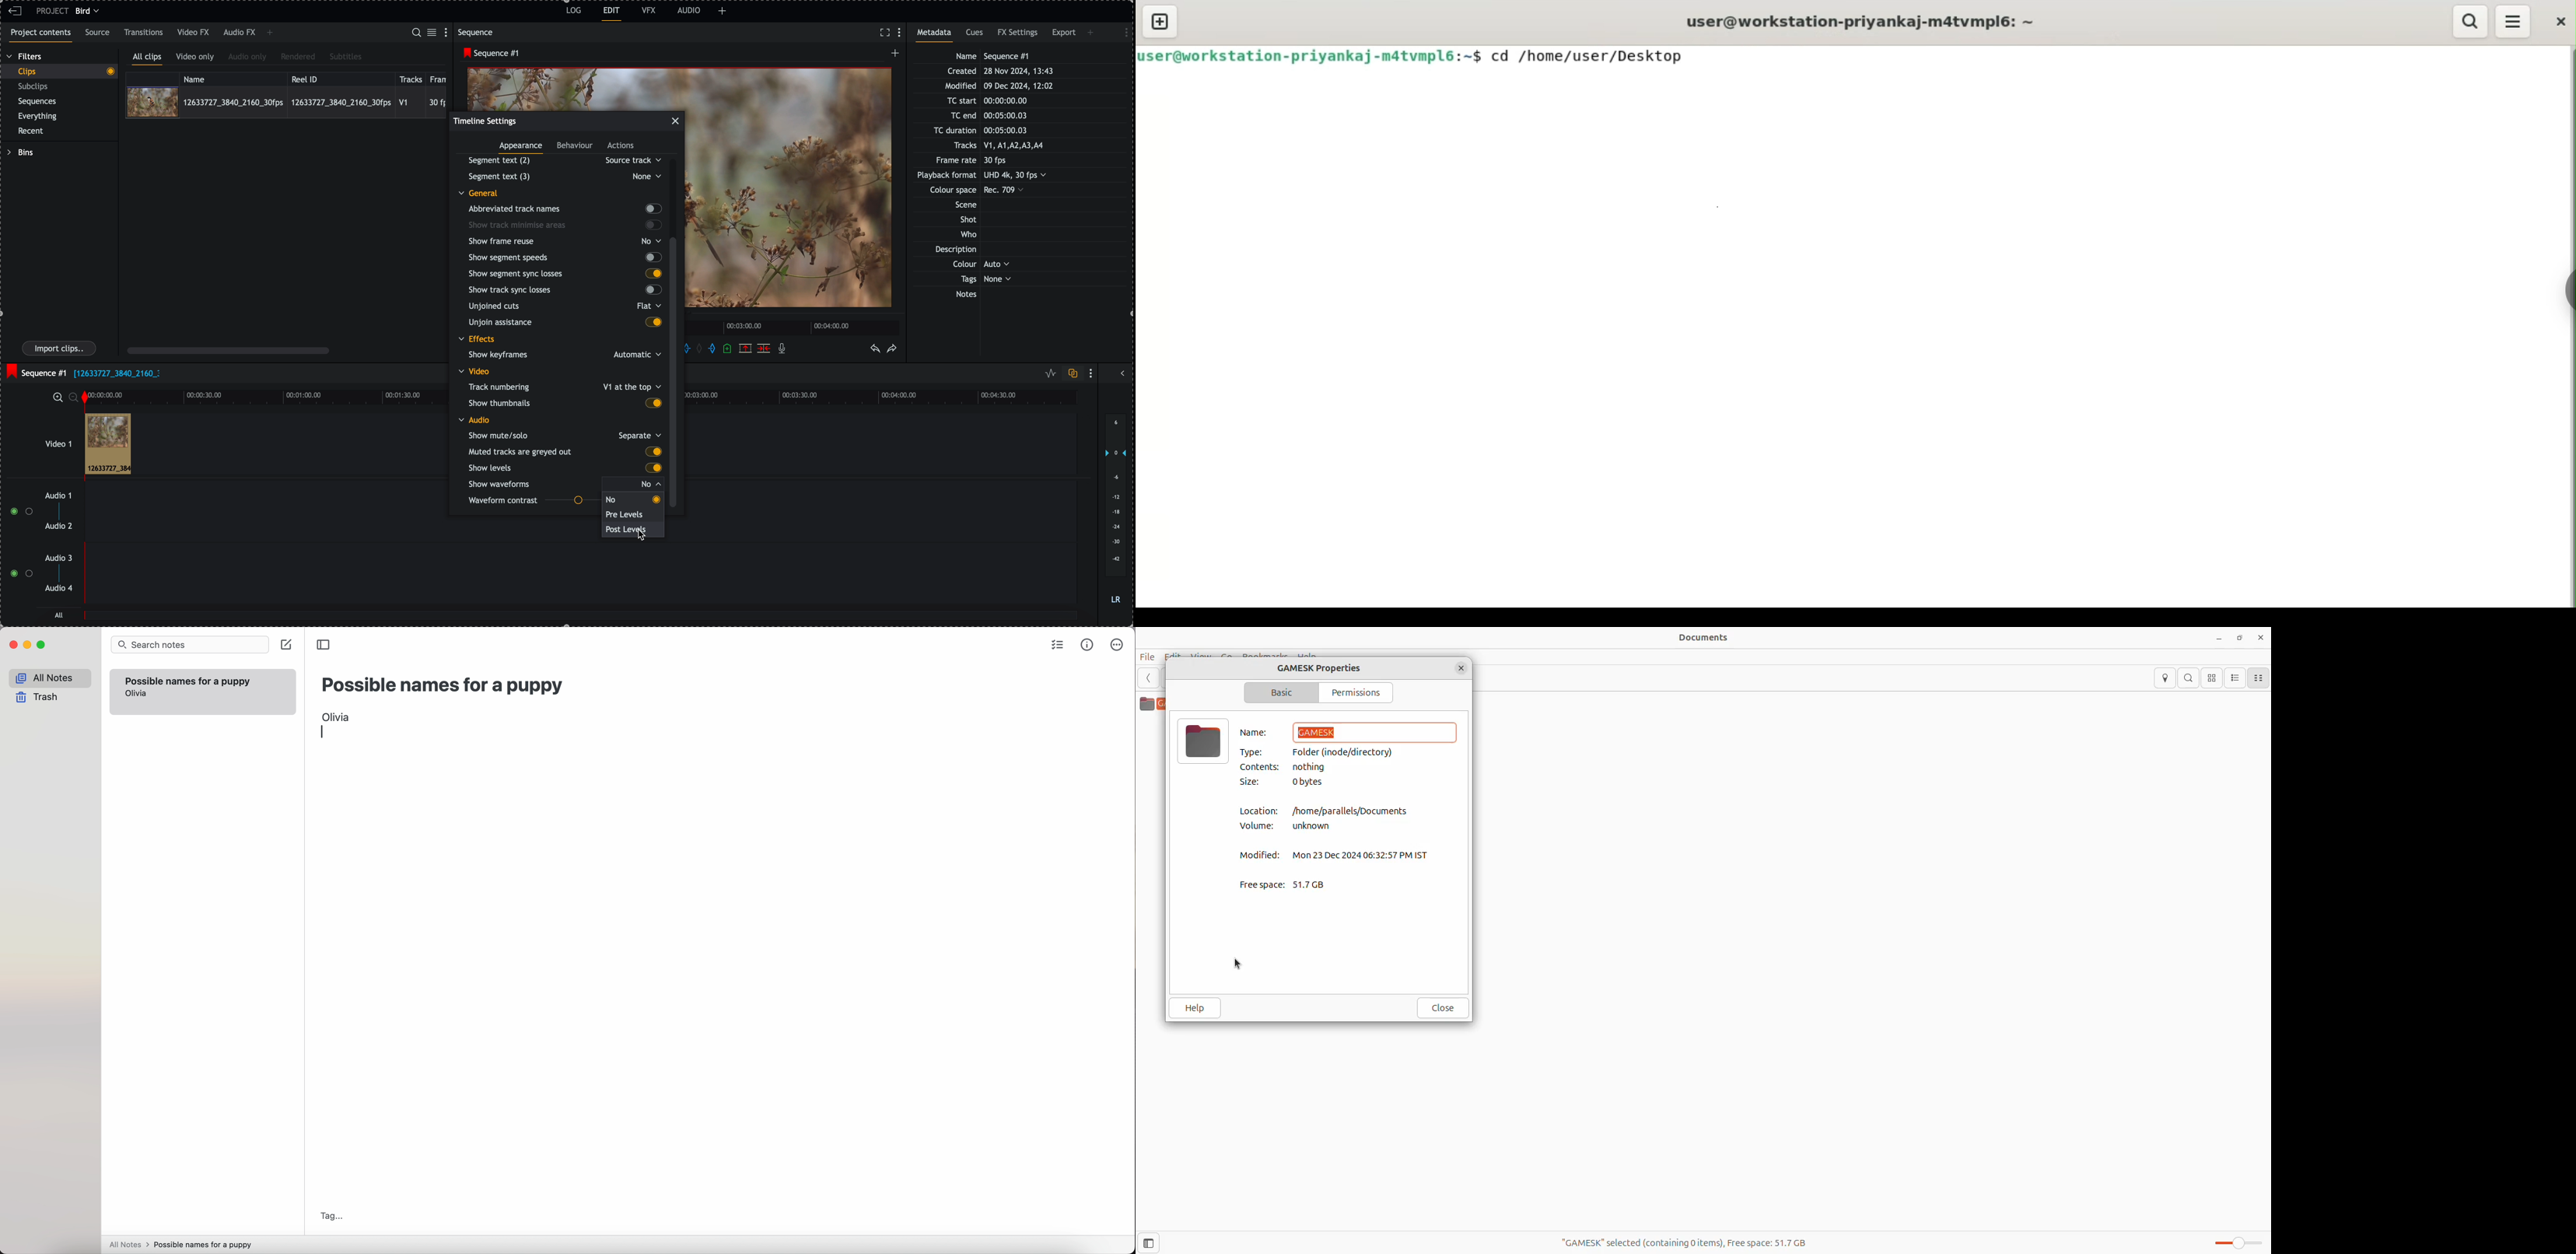 The image size is (2576, 1260). What do you see at coordinates (117, 375) in the screenshot?
I see `file` at bounding box center [117, 375].